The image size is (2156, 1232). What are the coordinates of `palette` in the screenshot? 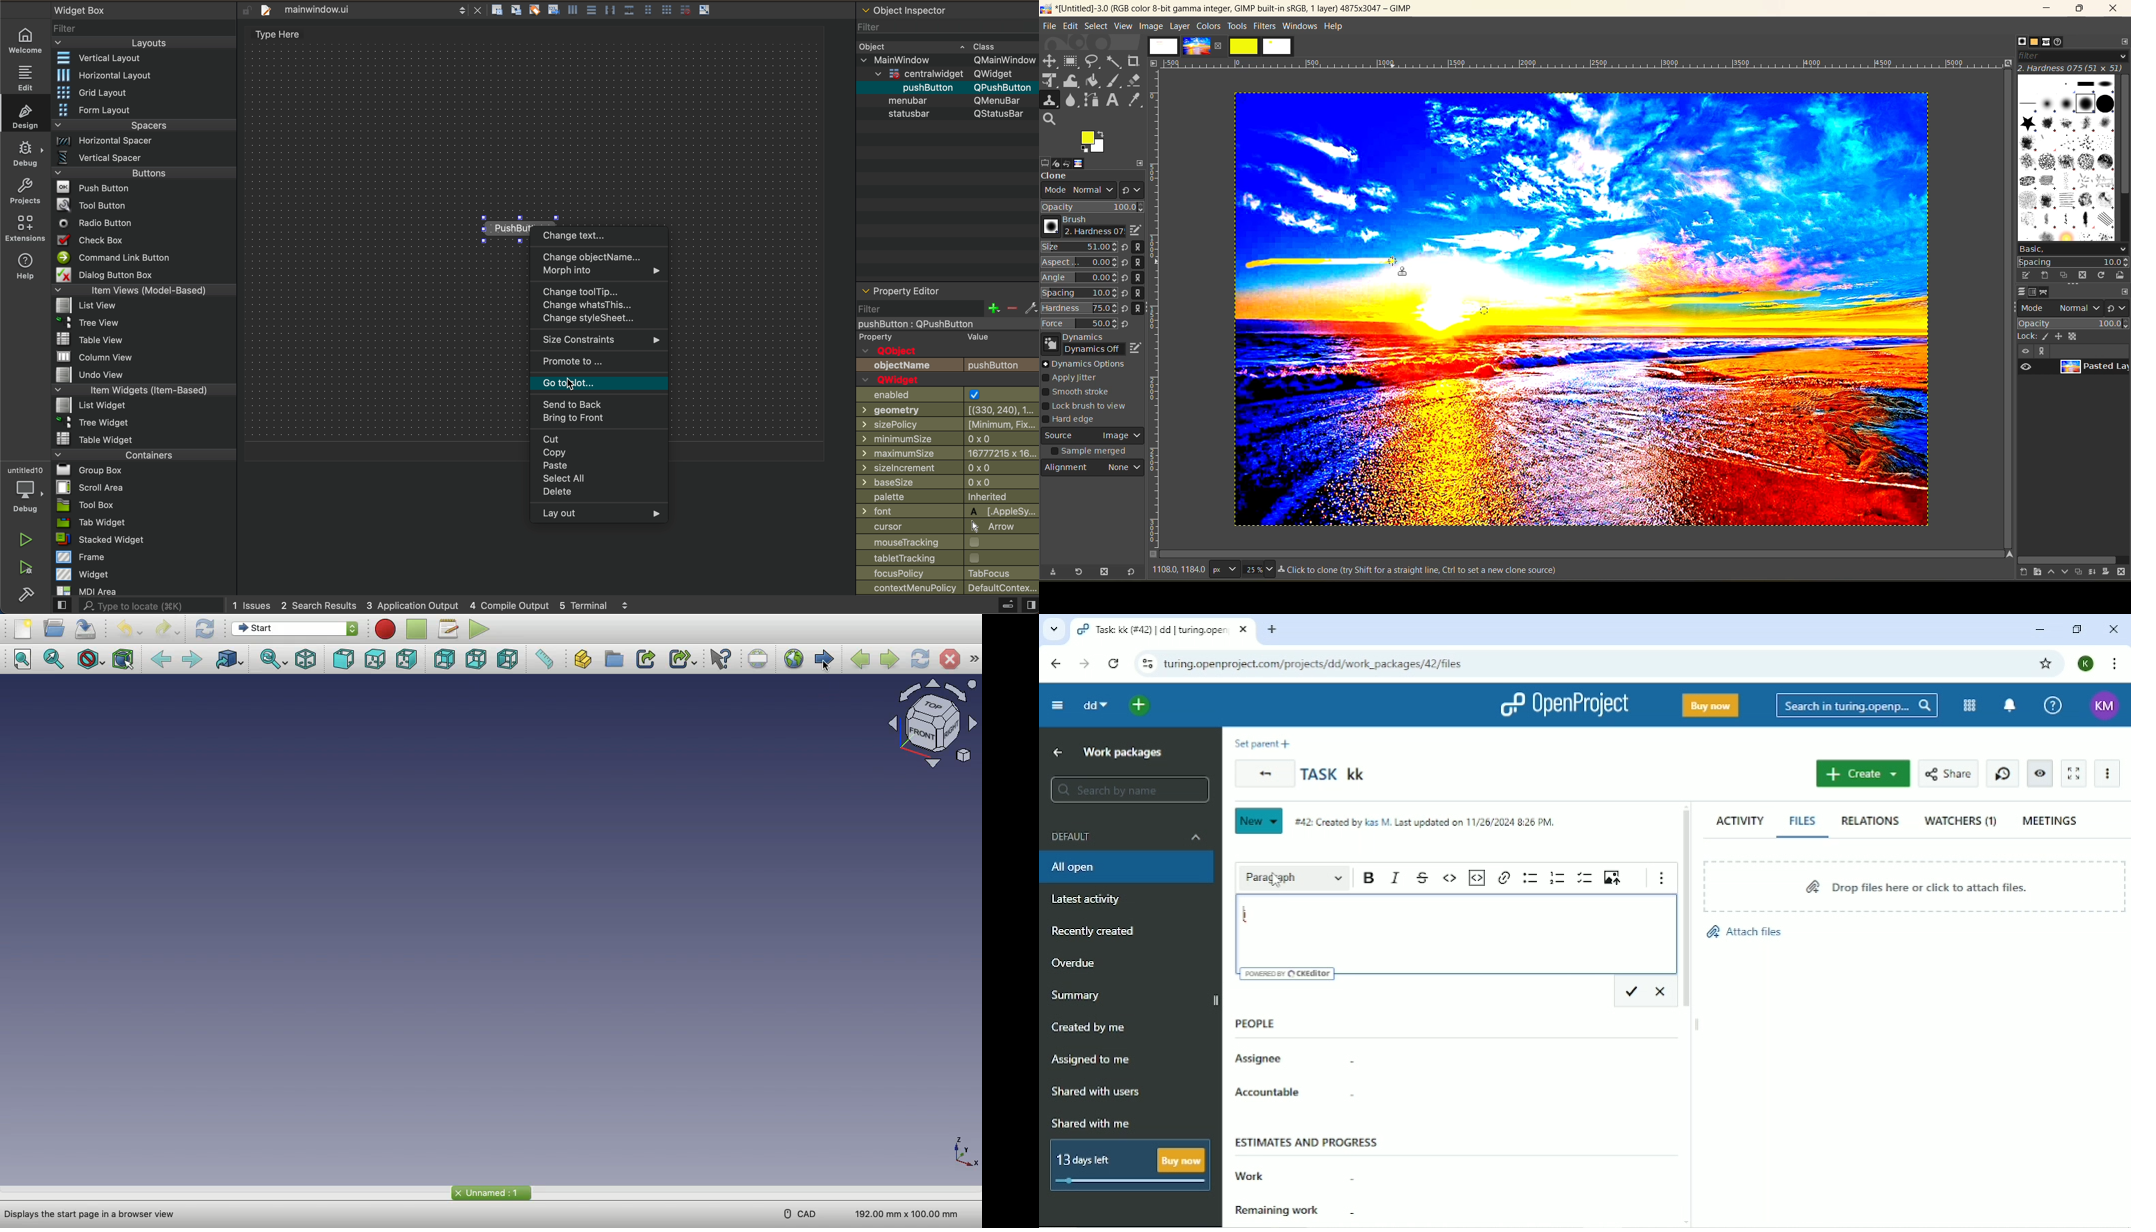 It's located at (947, 496).